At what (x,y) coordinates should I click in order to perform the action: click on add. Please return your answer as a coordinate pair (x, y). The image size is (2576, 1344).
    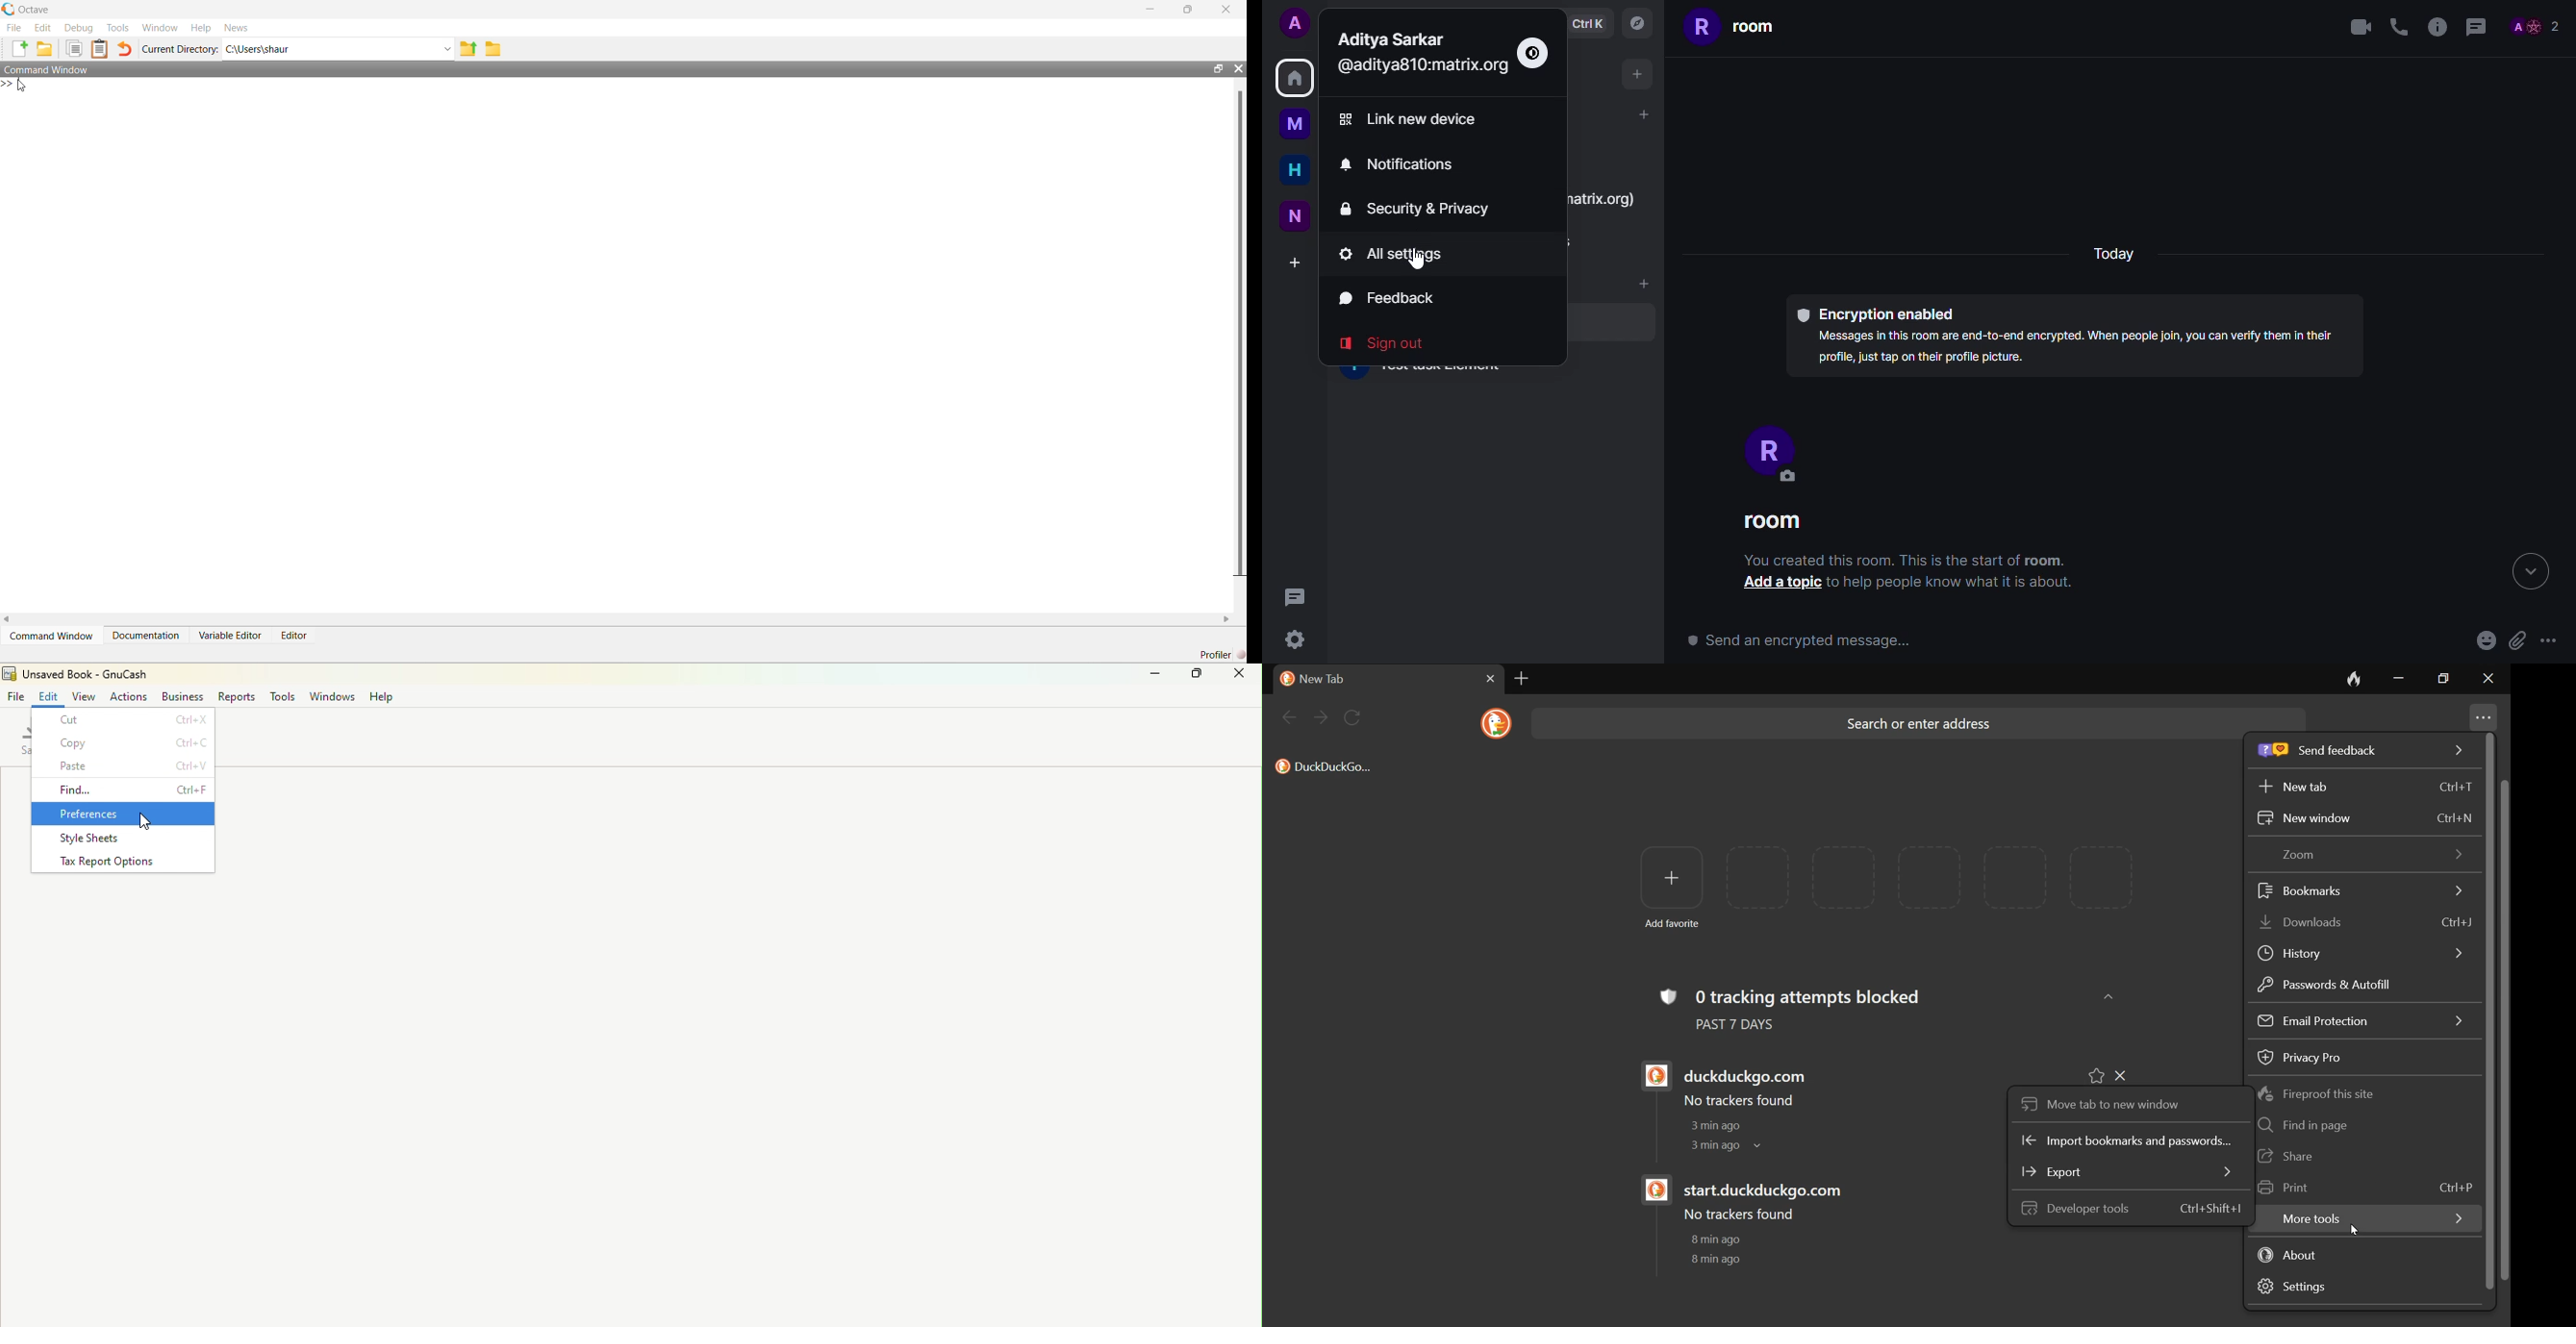
    Looking at the image, I should click on (1642, 113).